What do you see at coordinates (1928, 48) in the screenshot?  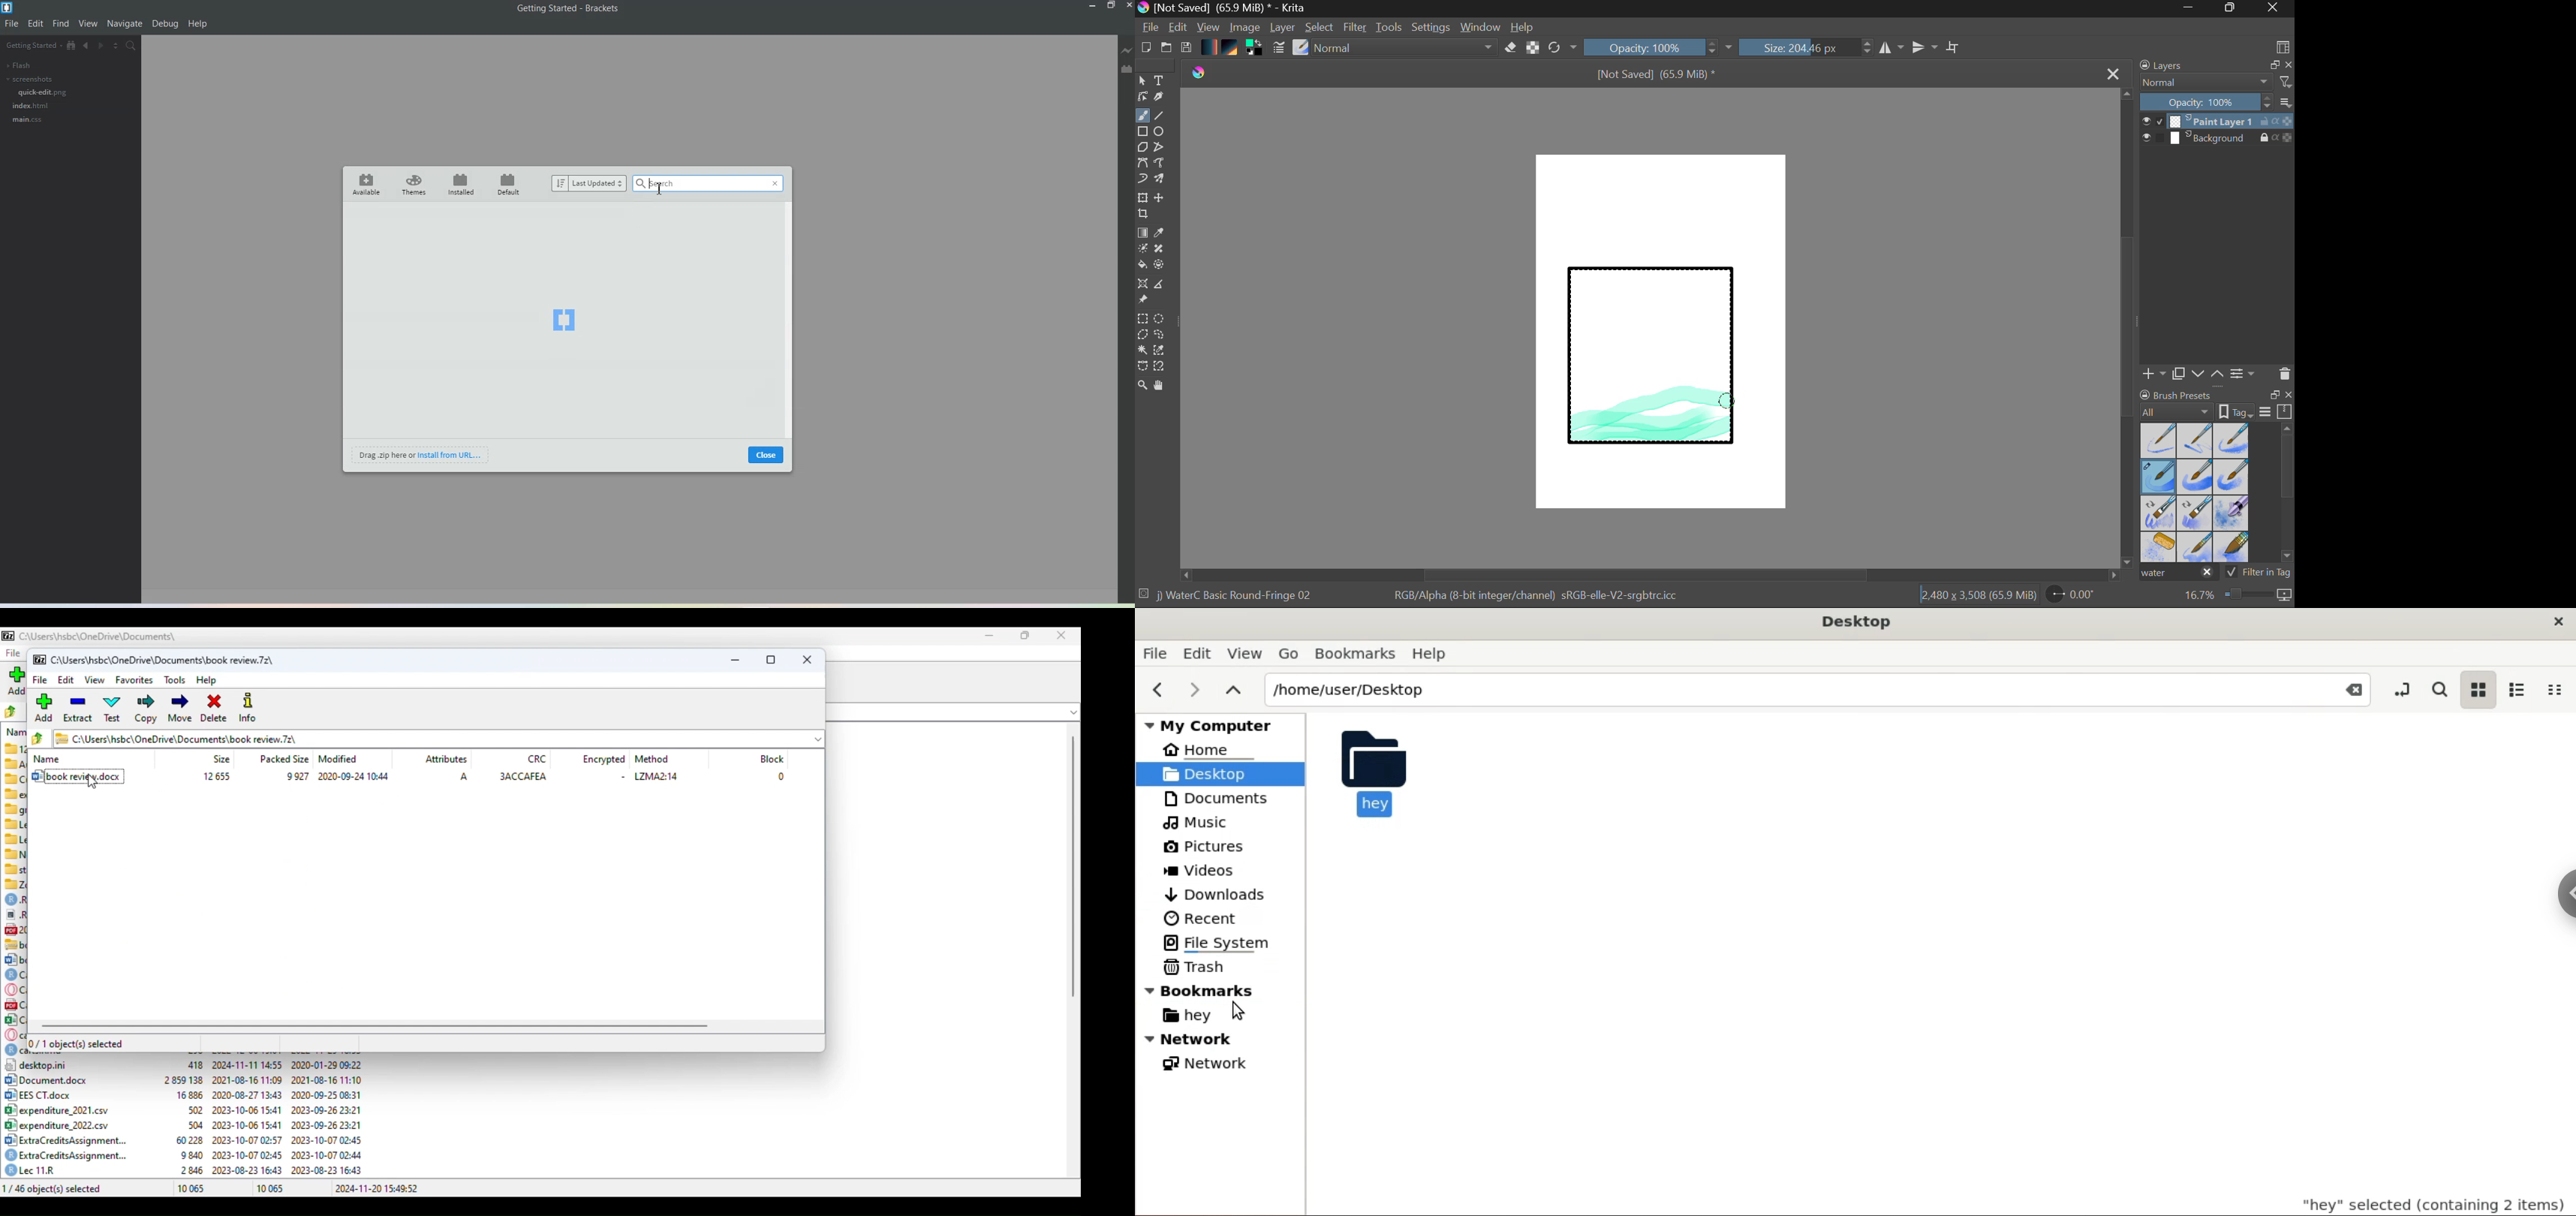 I see `Horizontal Mirror Flip` at bounding box center [1928, 48].